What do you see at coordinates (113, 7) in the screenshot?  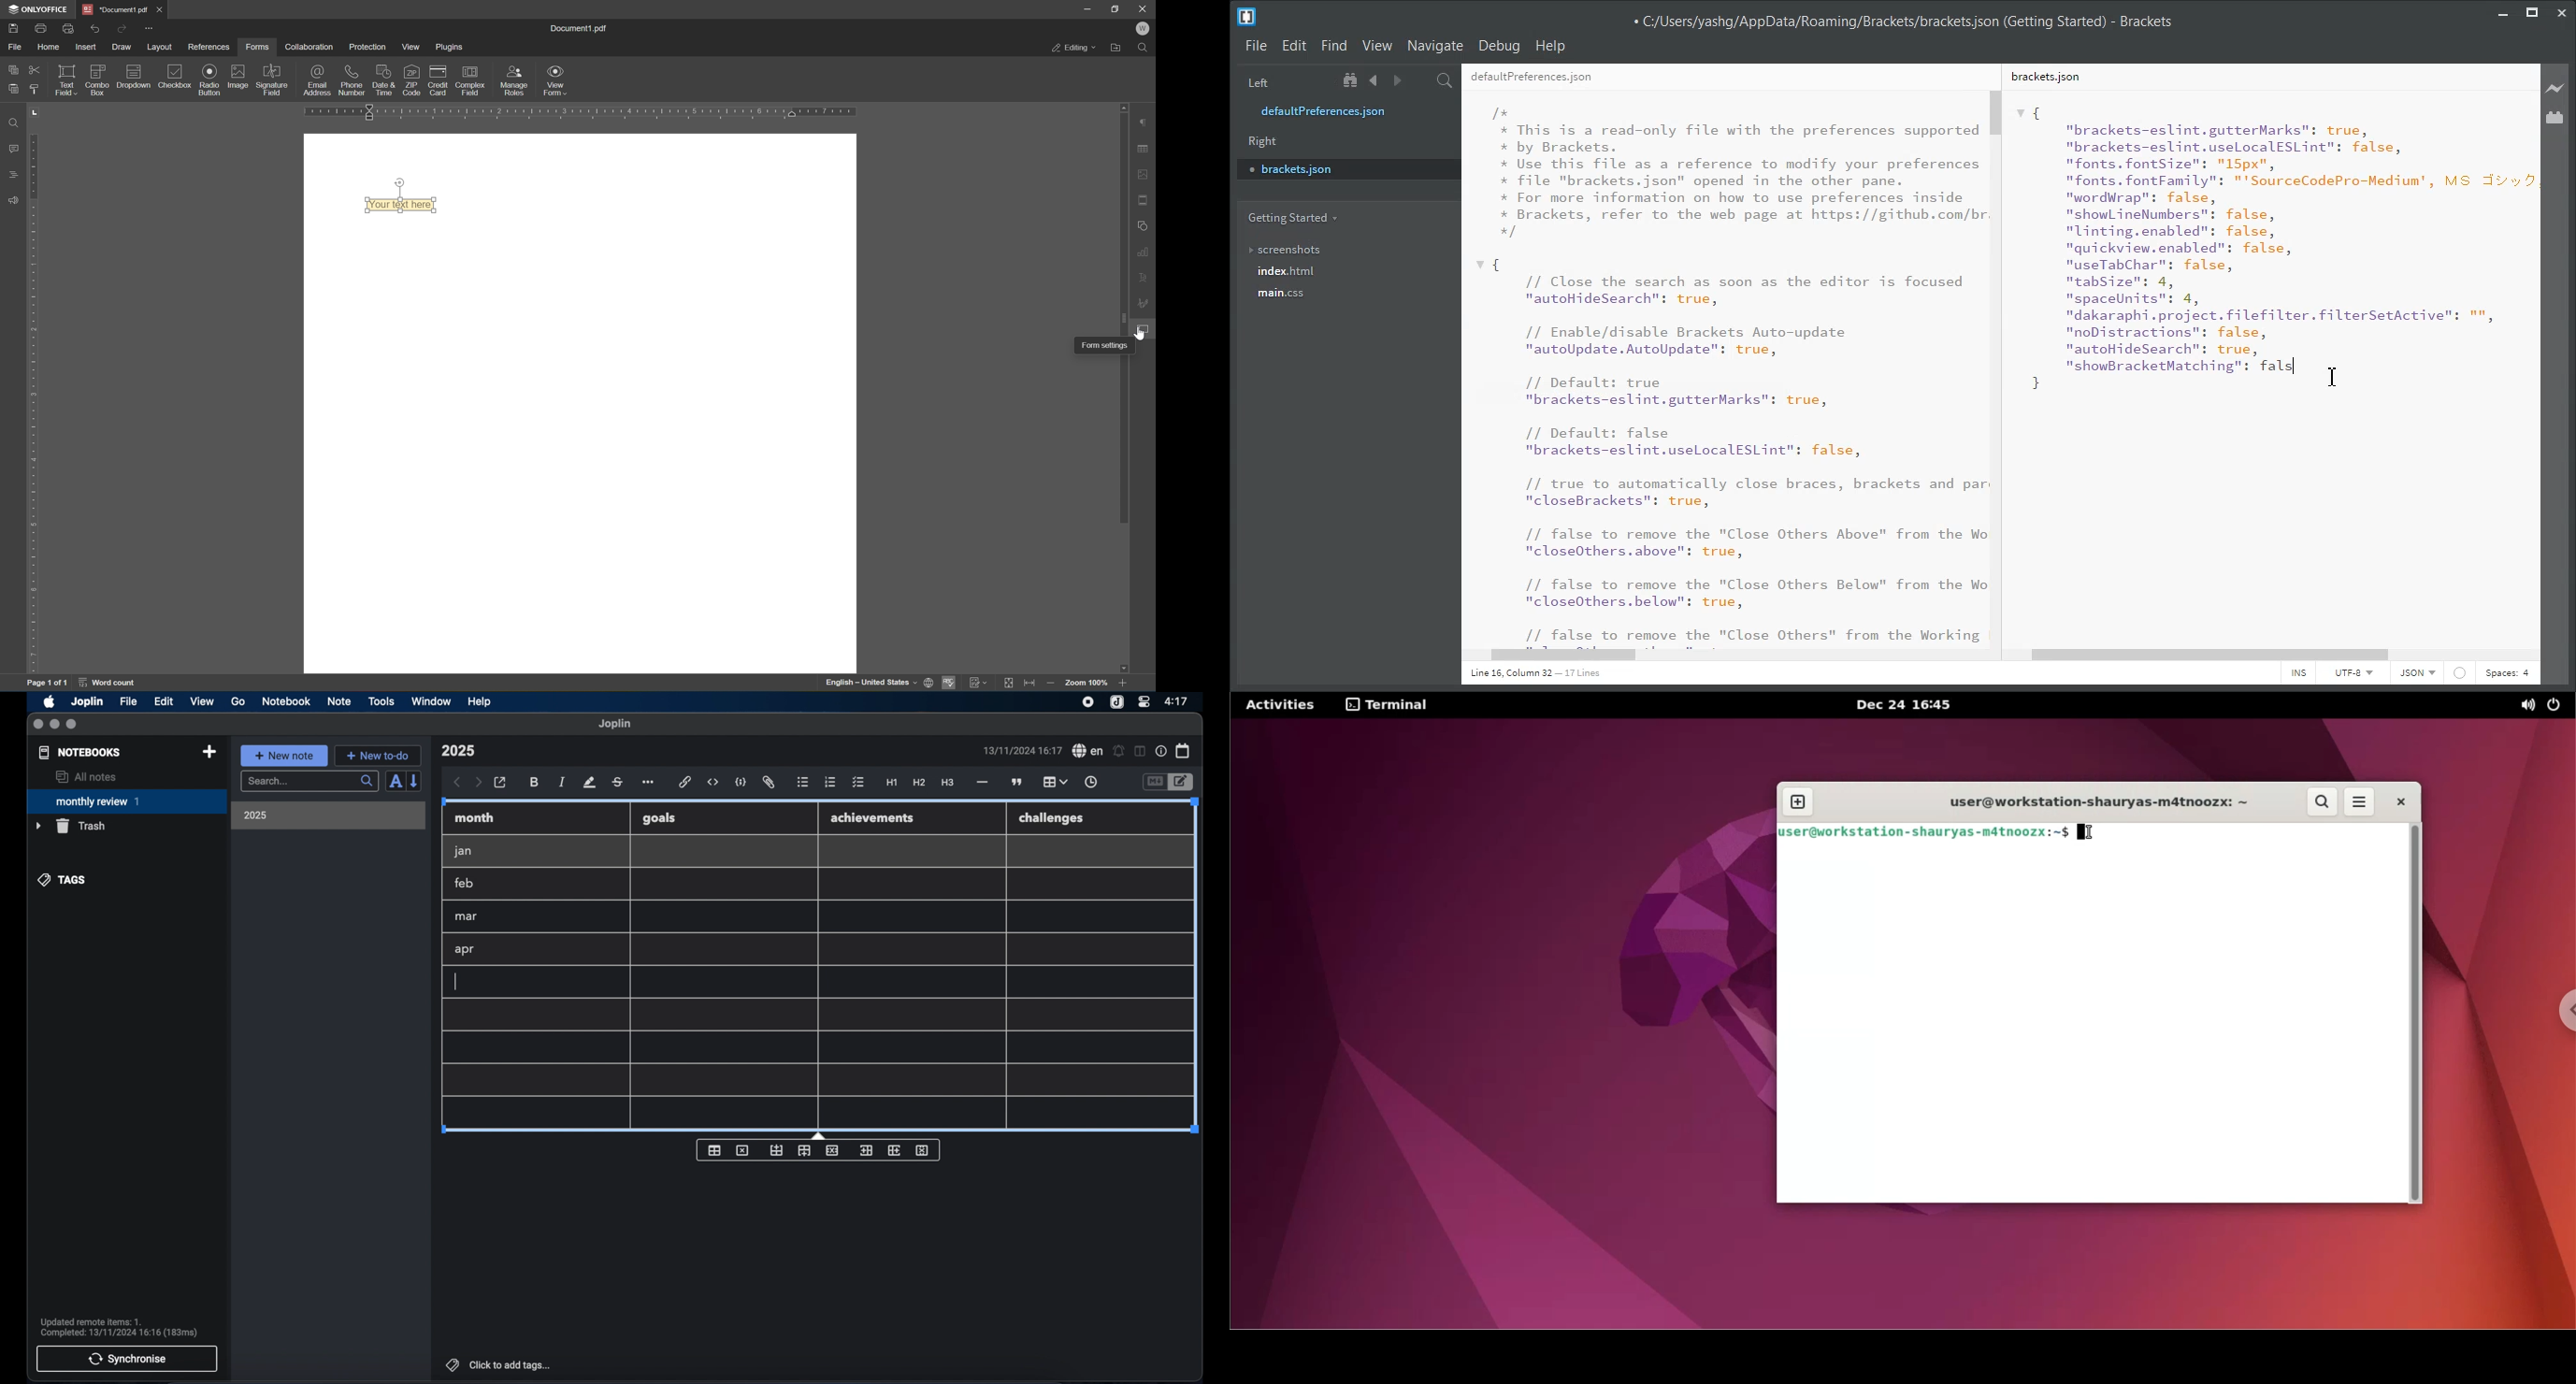 I see `document1` at bounding box center [113, 7].